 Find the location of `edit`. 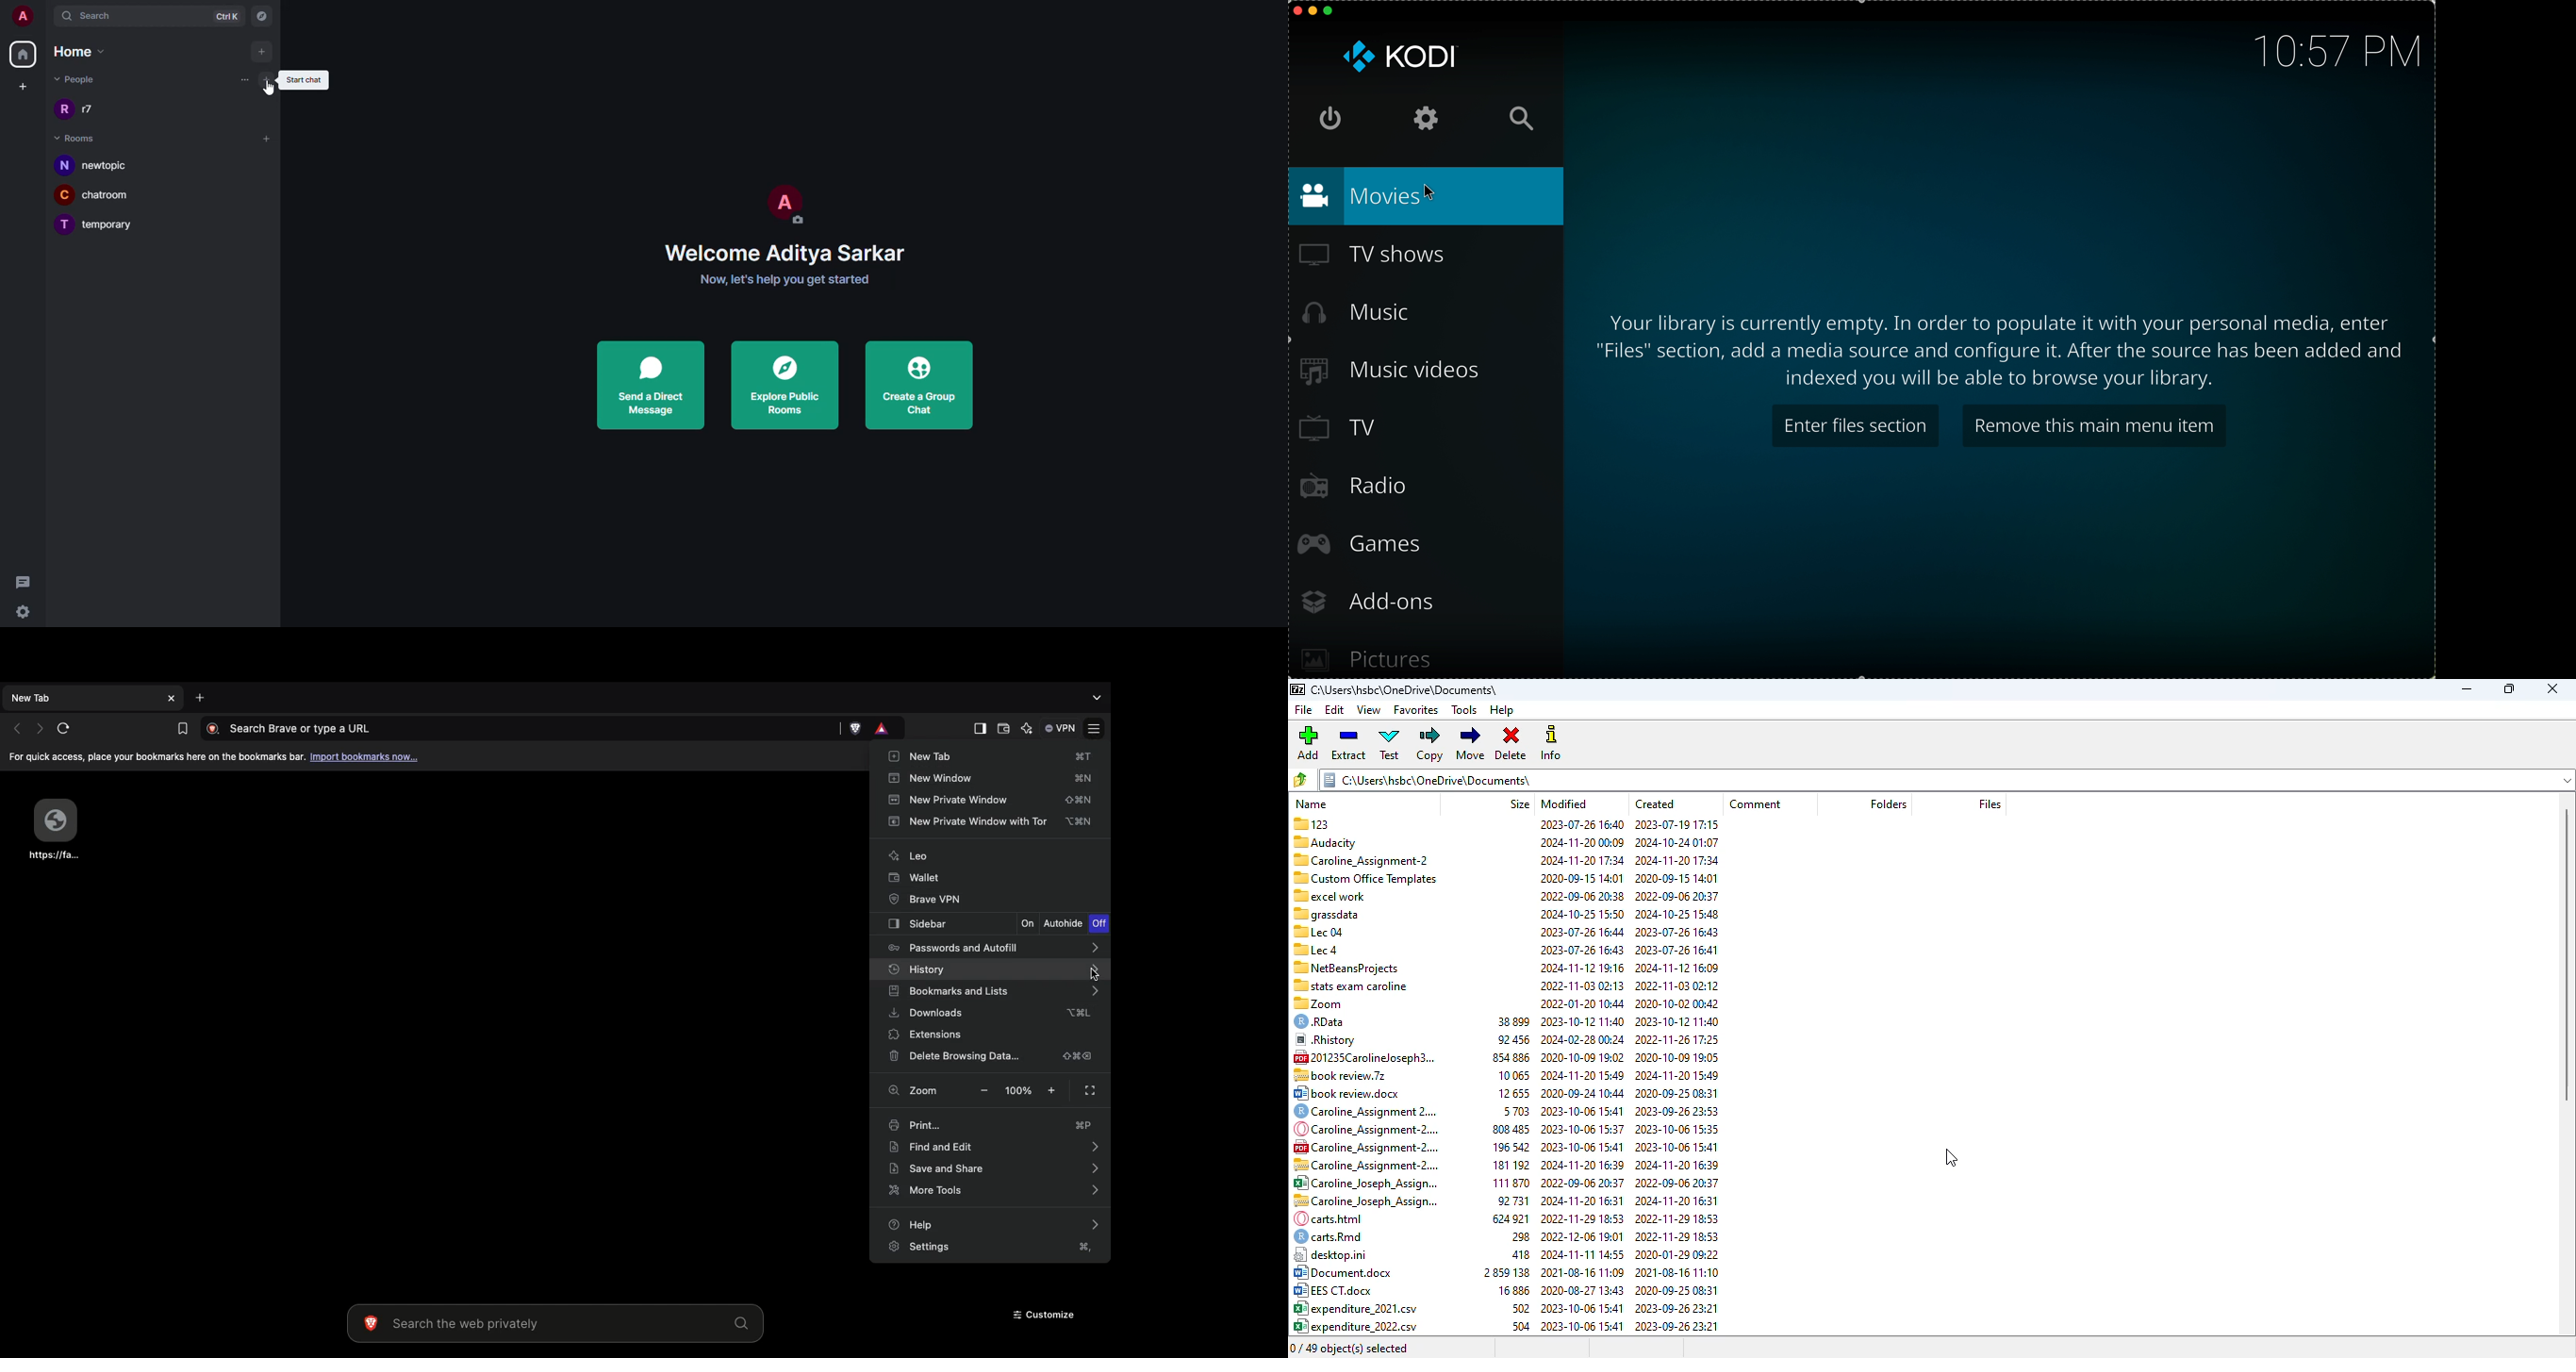

edit is located at coordinates (1335, 710).